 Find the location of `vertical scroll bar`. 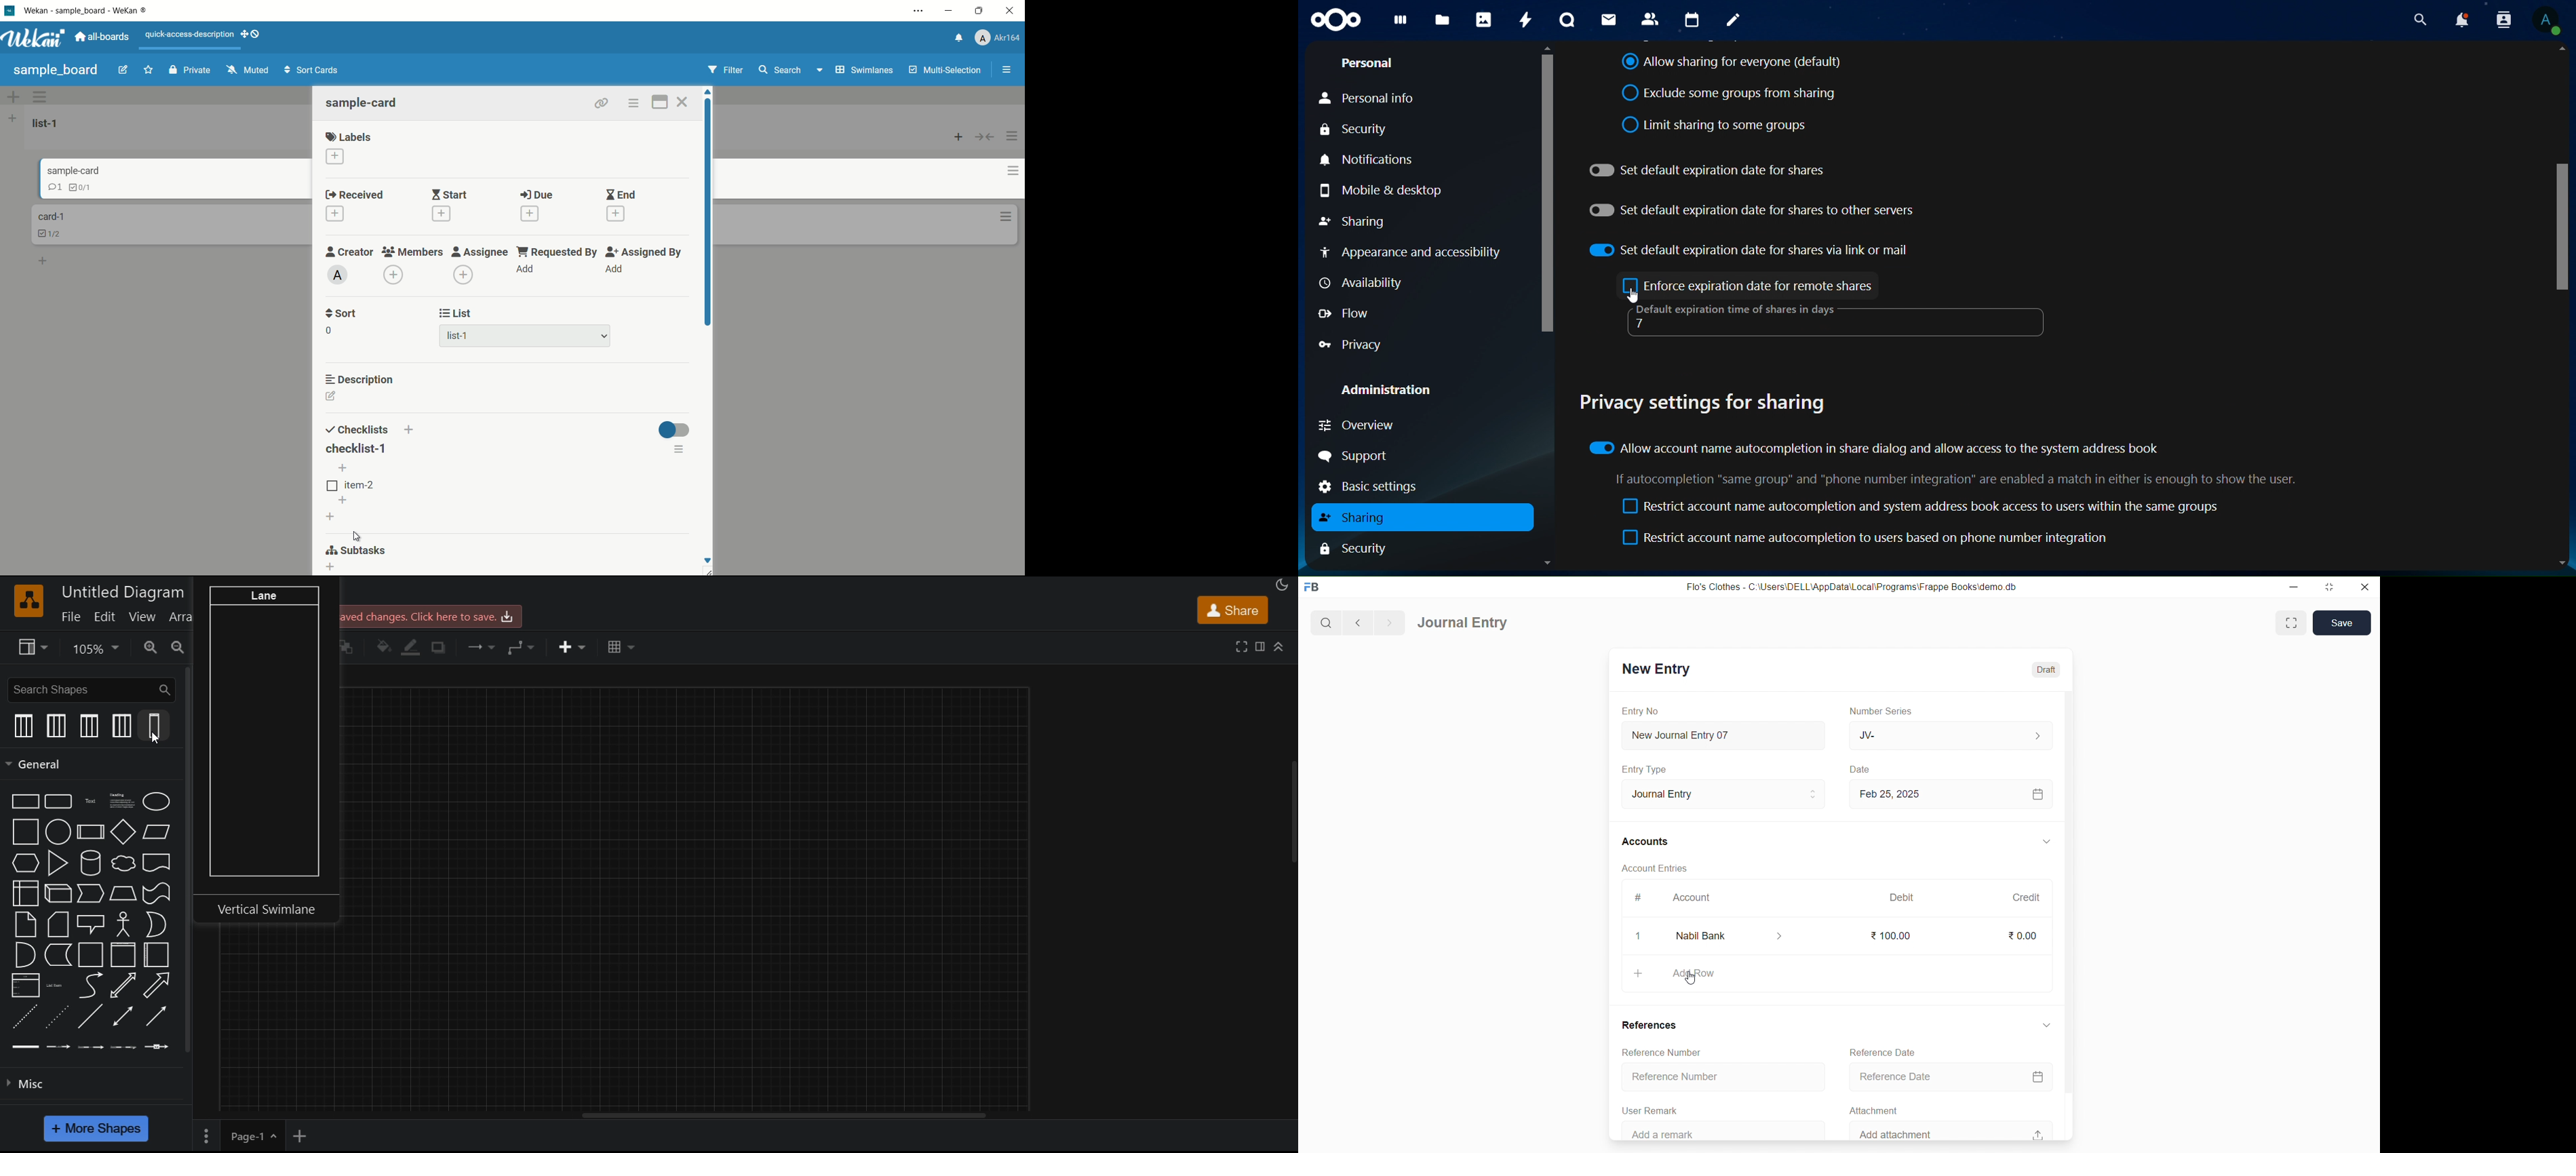

vertical scroll bar is located at coordinates (2068, 914).